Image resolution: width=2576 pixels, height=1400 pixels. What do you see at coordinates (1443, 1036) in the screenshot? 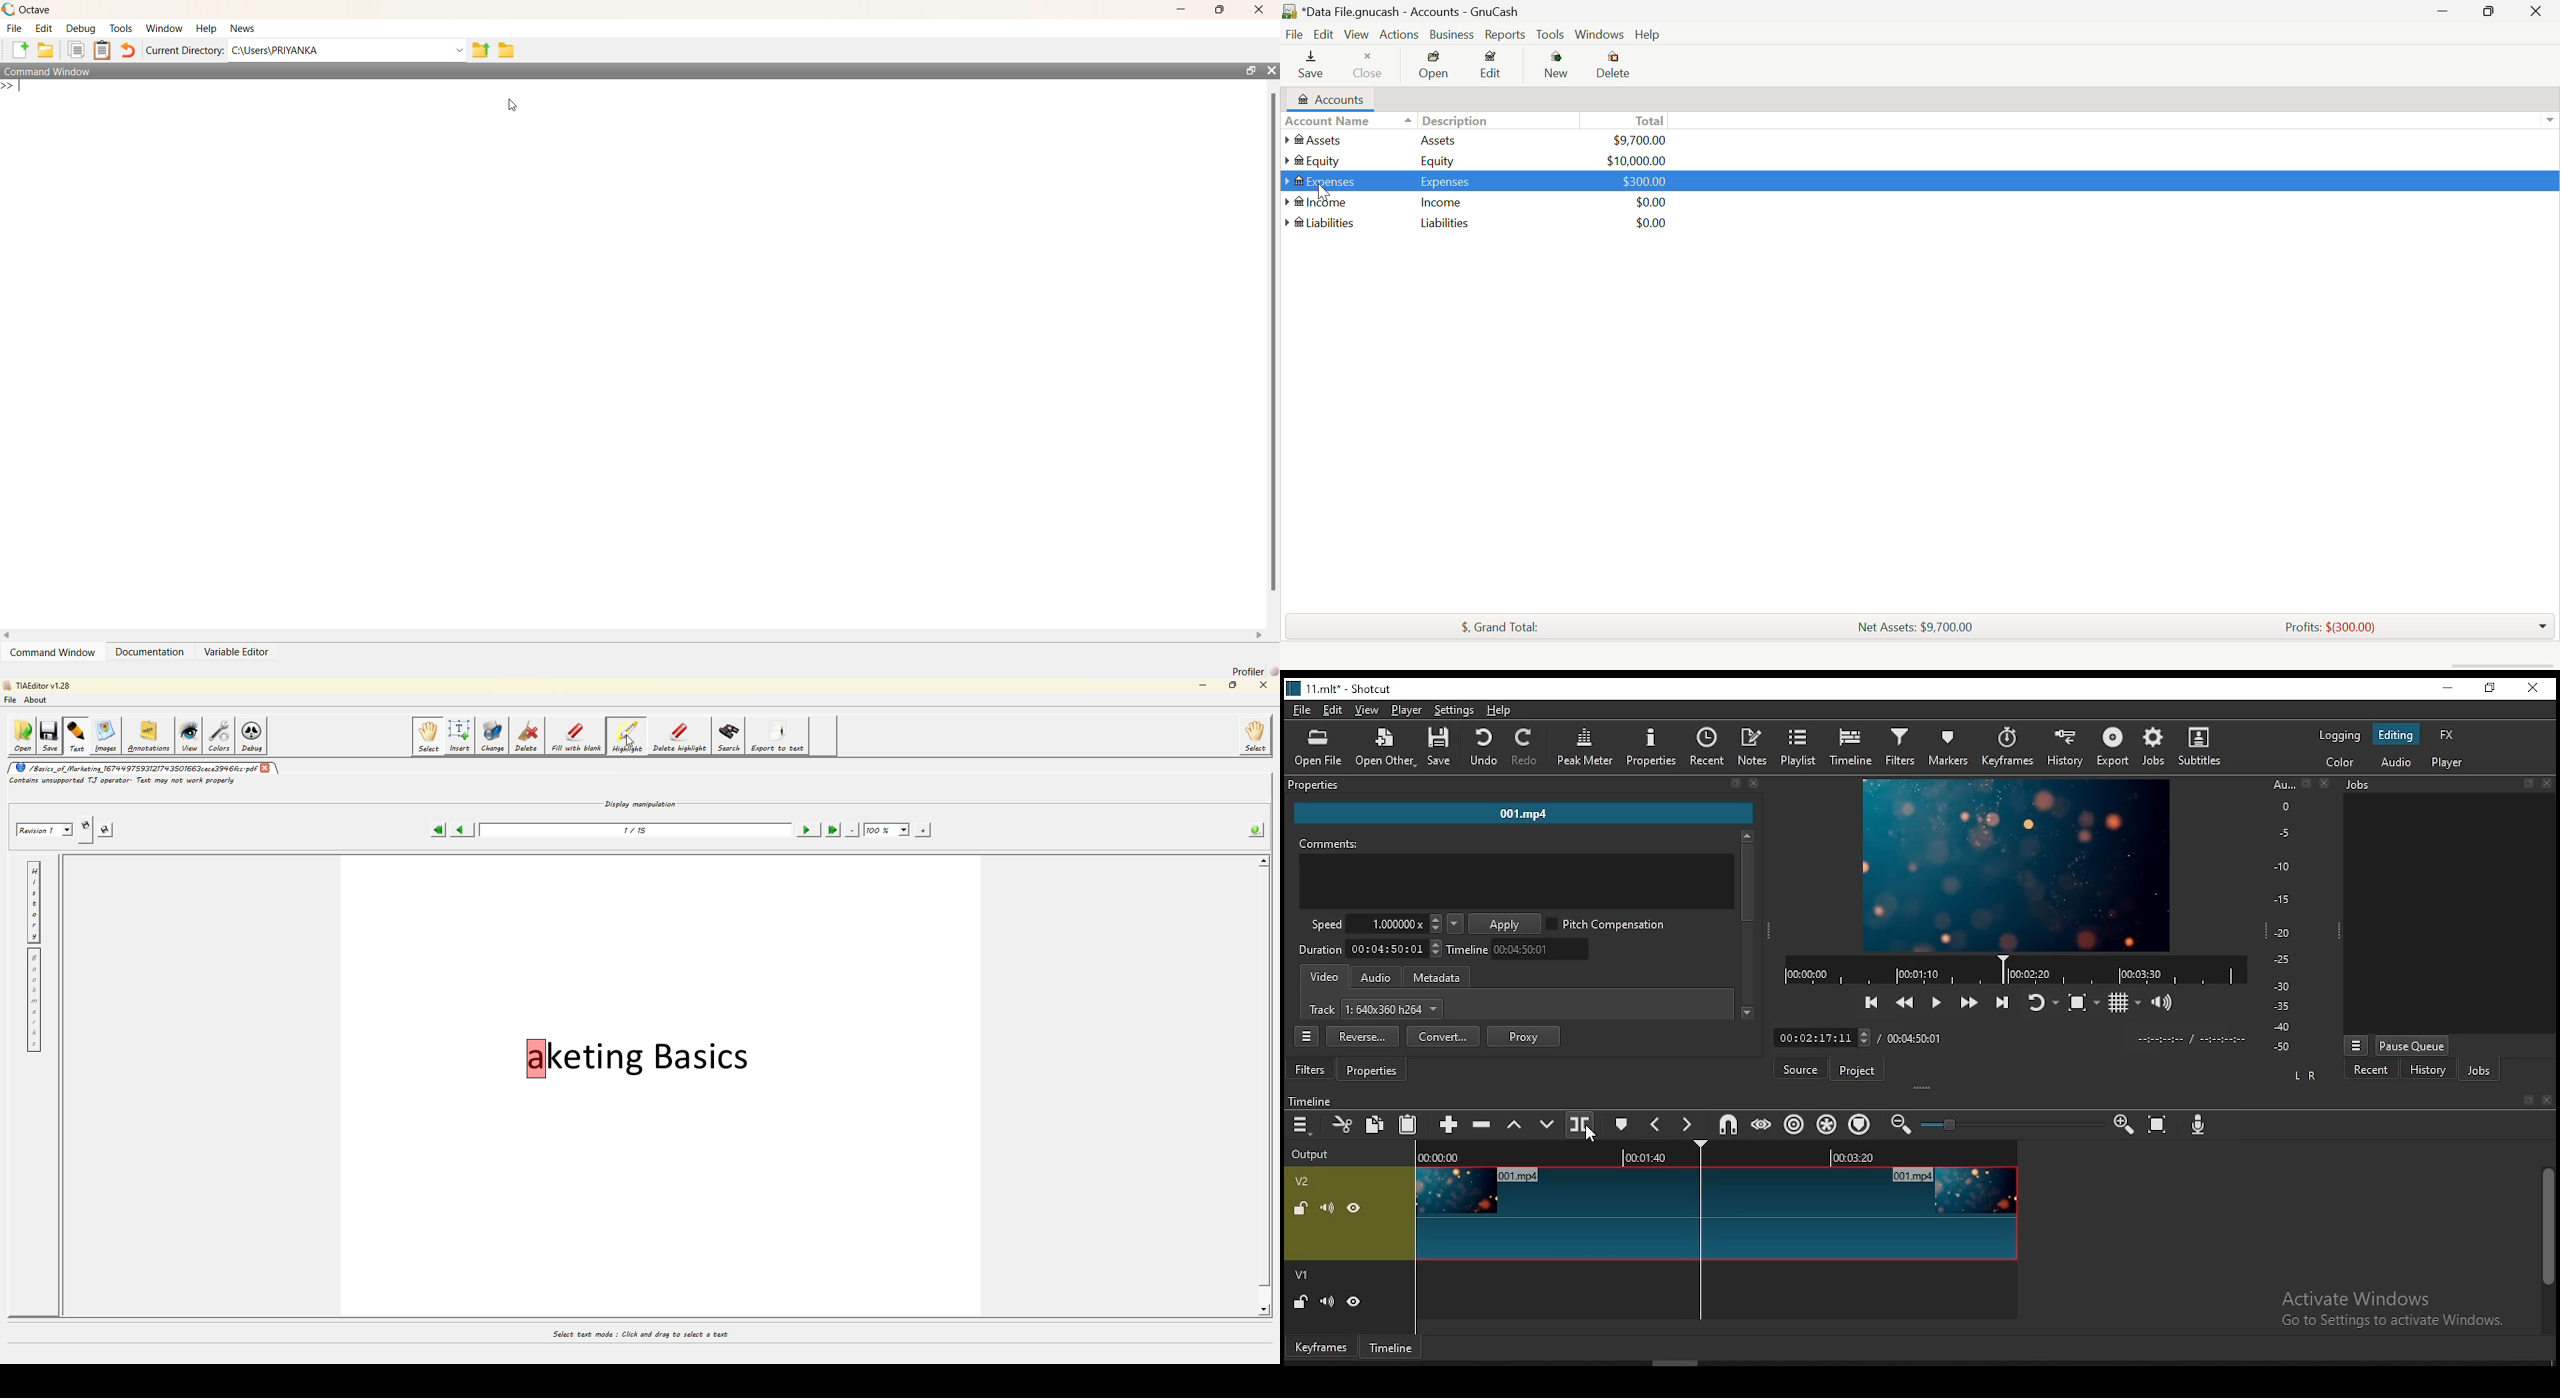
I see `convert` at bounding box center [1443, 1036].